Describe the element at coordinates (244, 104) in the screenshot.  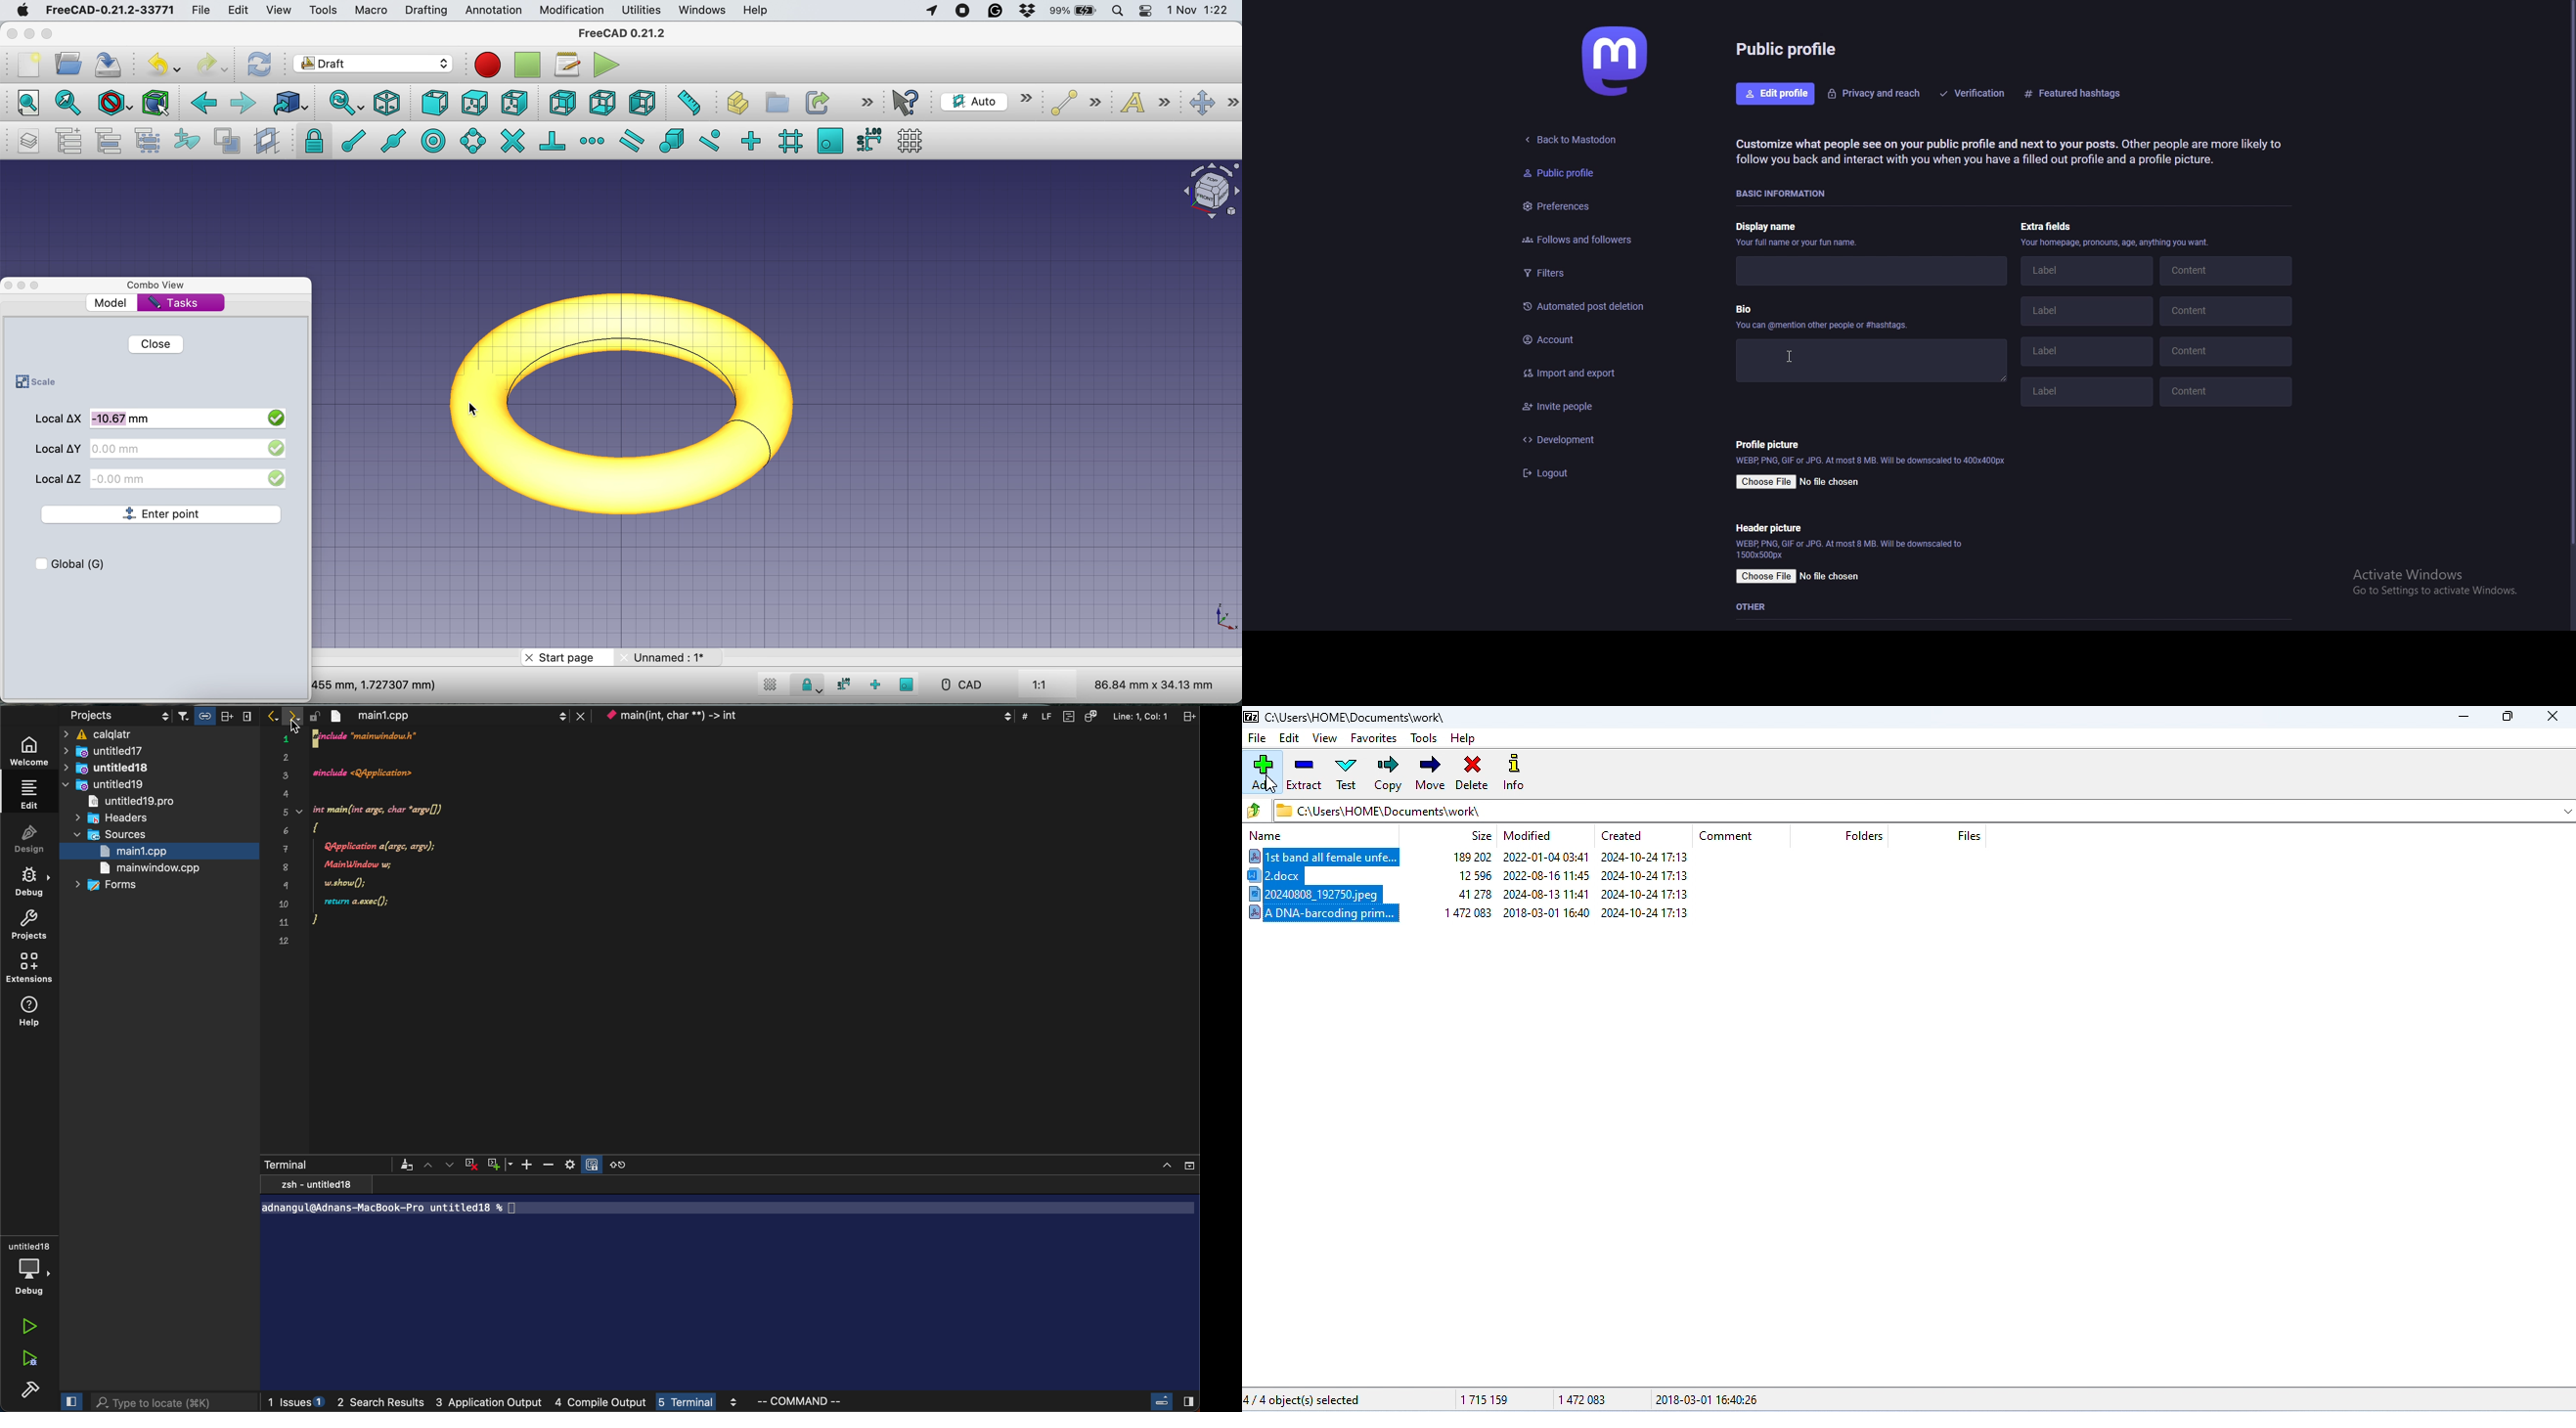
I see `forward` at that location.